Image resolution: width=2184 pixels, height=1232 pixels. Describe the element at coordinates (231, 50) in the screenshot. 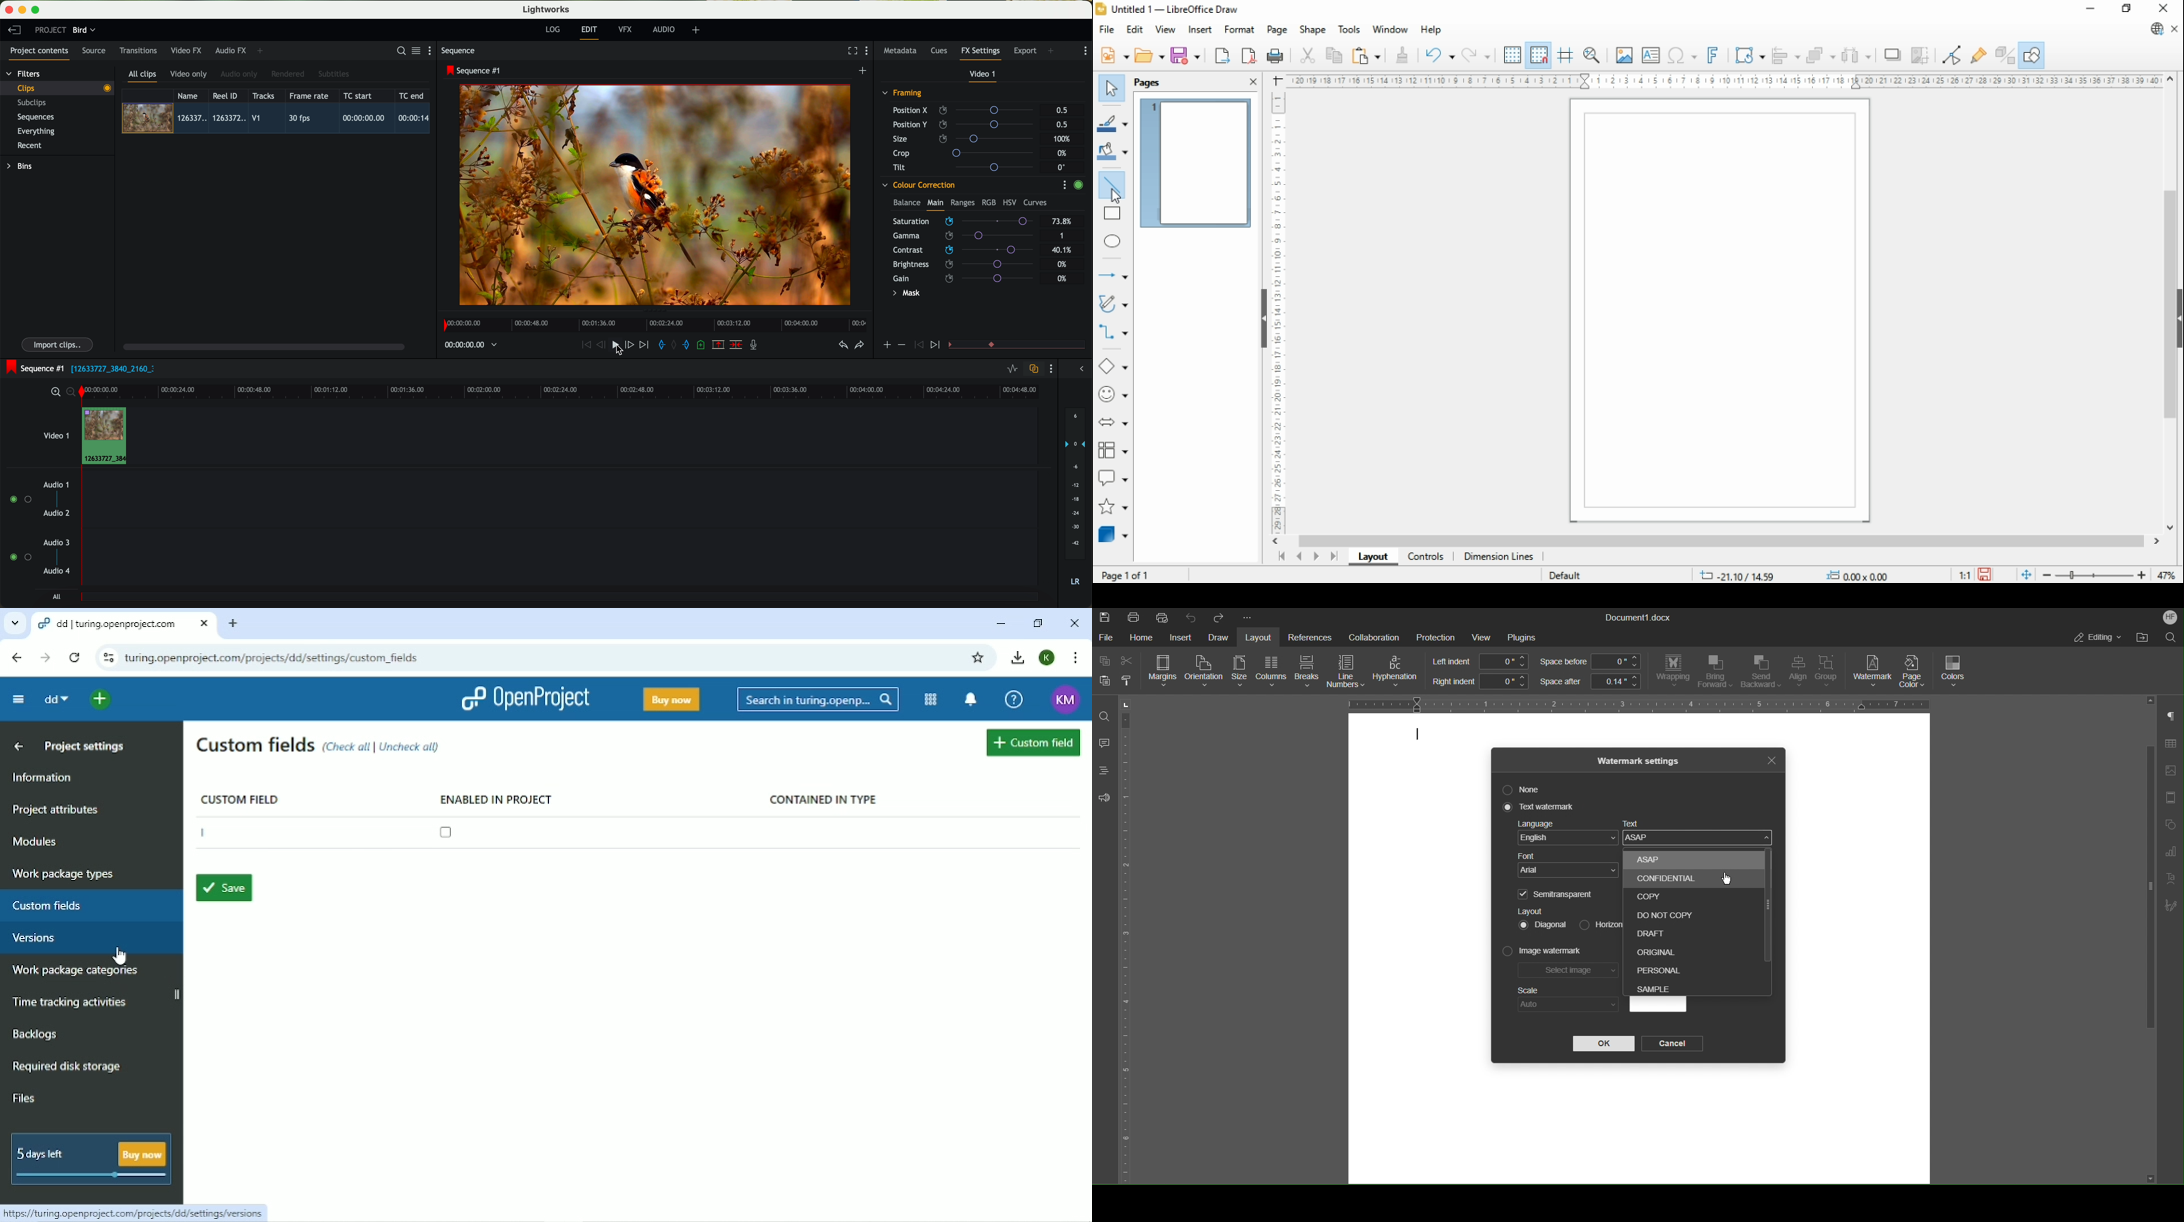

I see `audio FX` at that location.